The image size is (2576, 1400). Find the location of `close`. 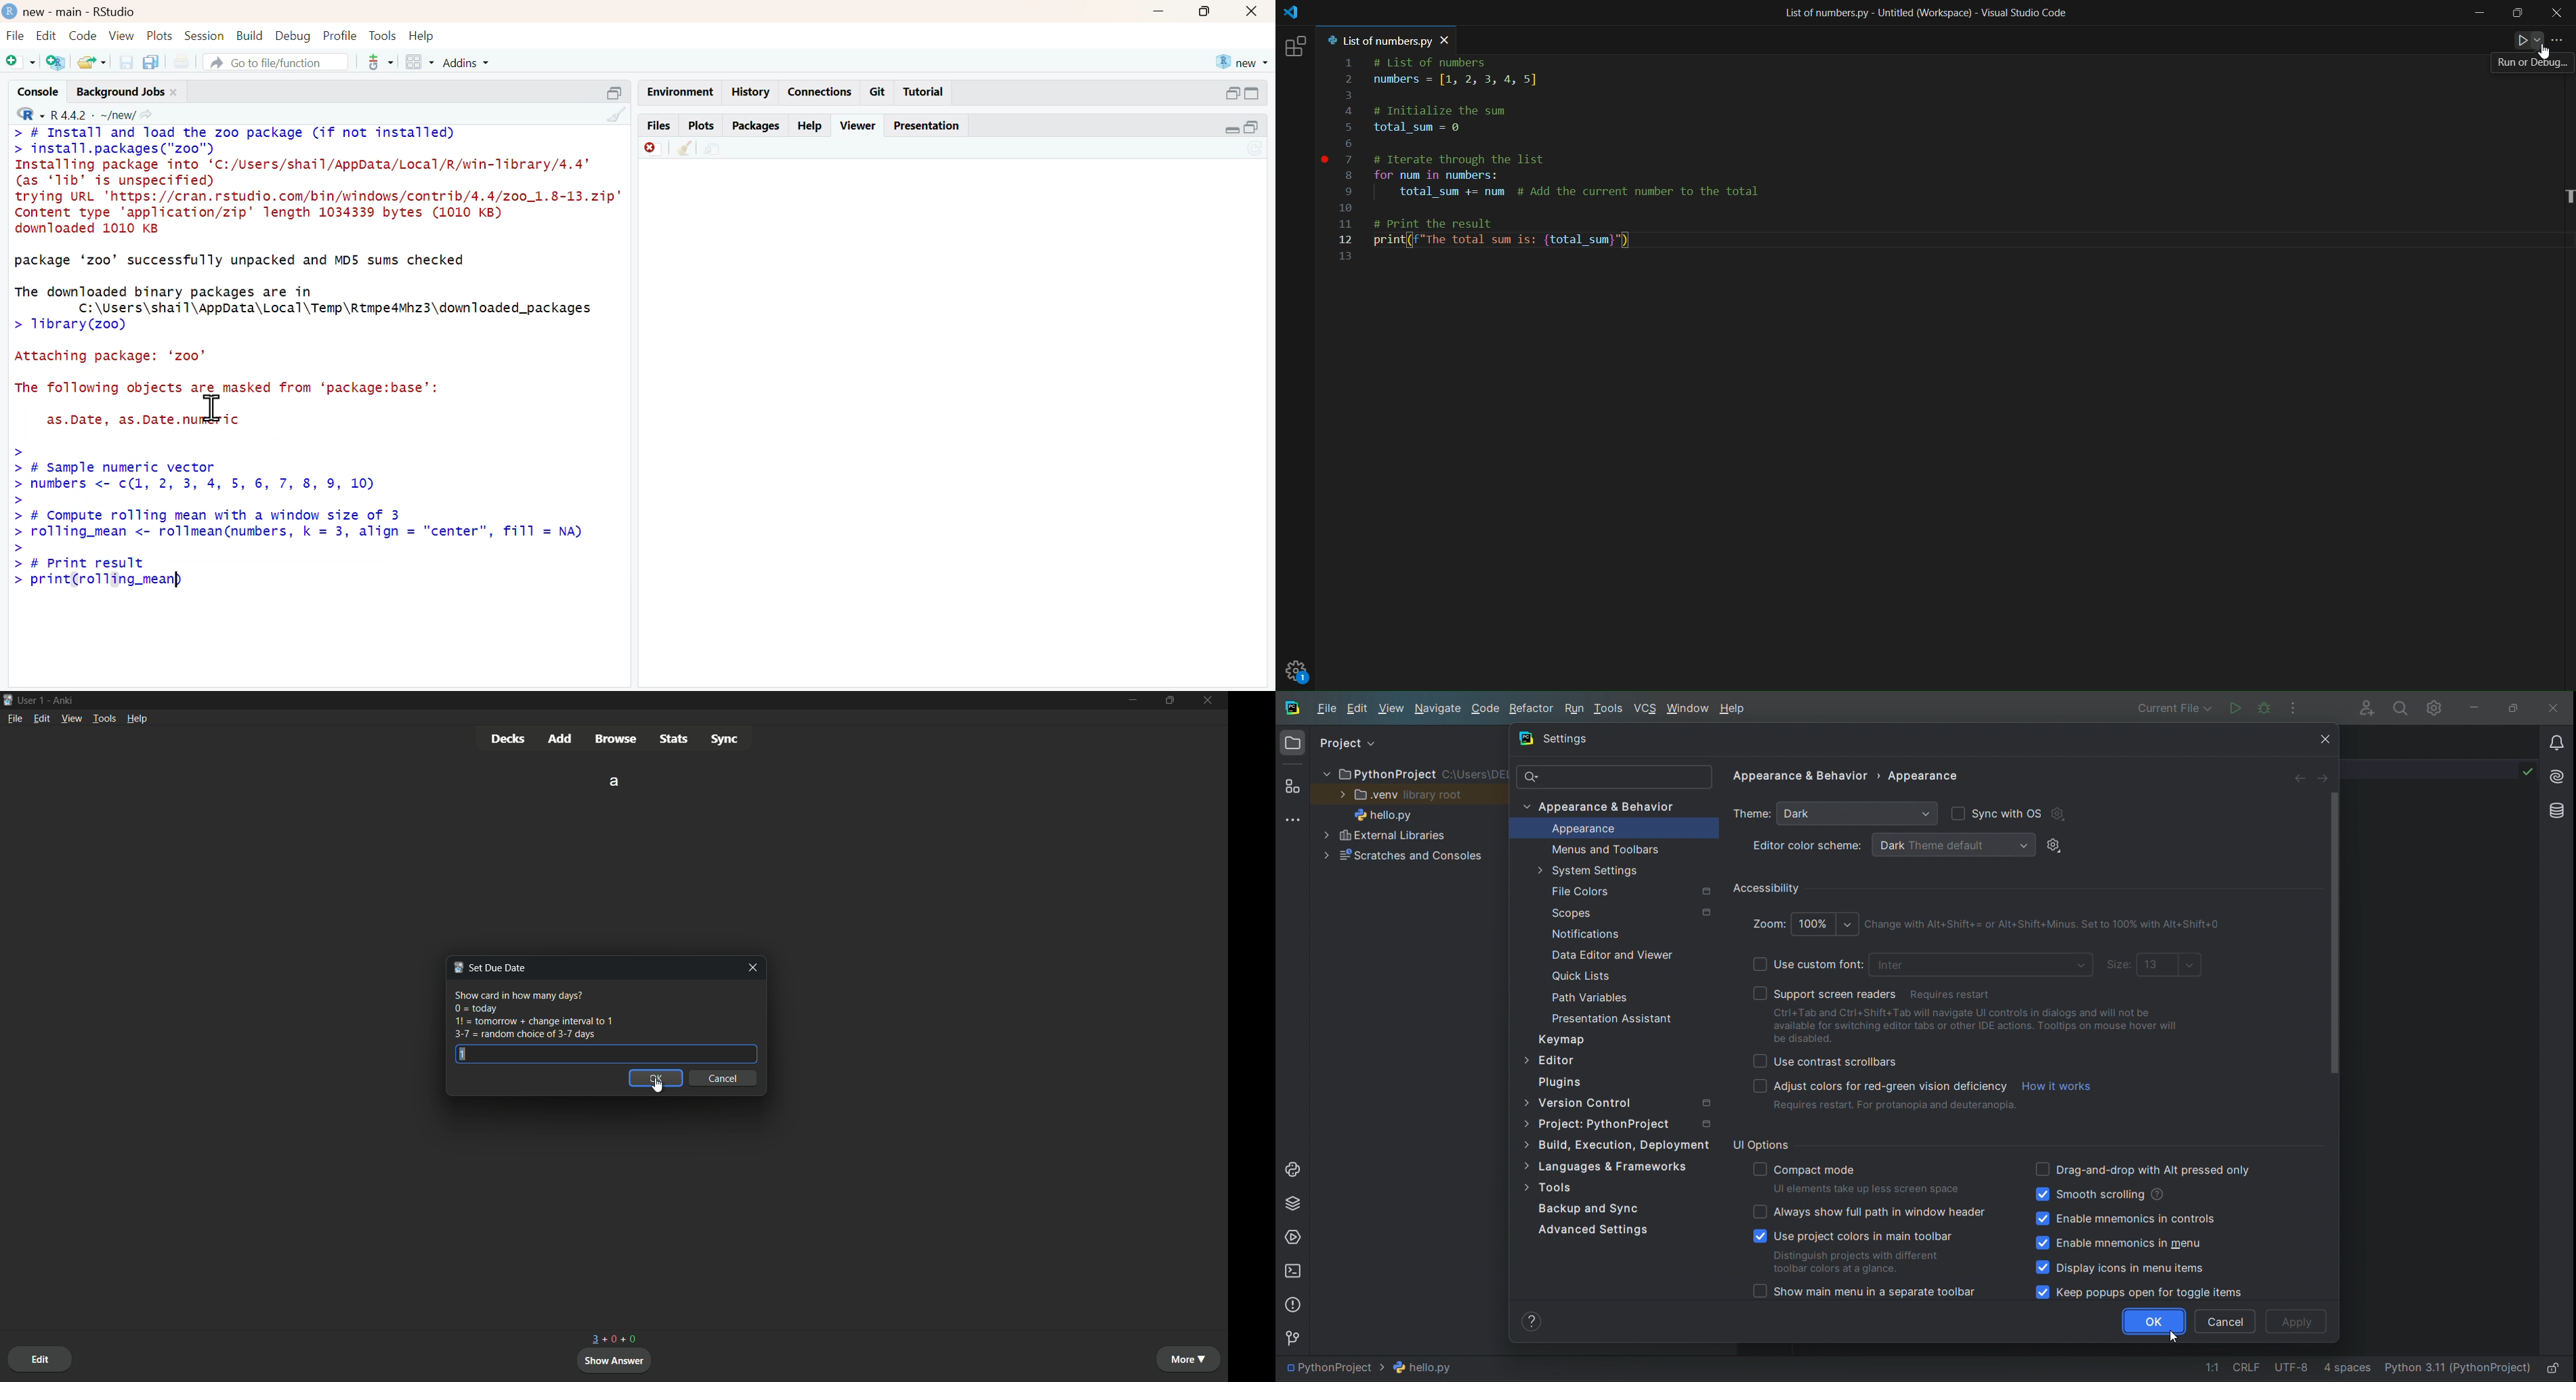

close is located at coordinates (174, 93).